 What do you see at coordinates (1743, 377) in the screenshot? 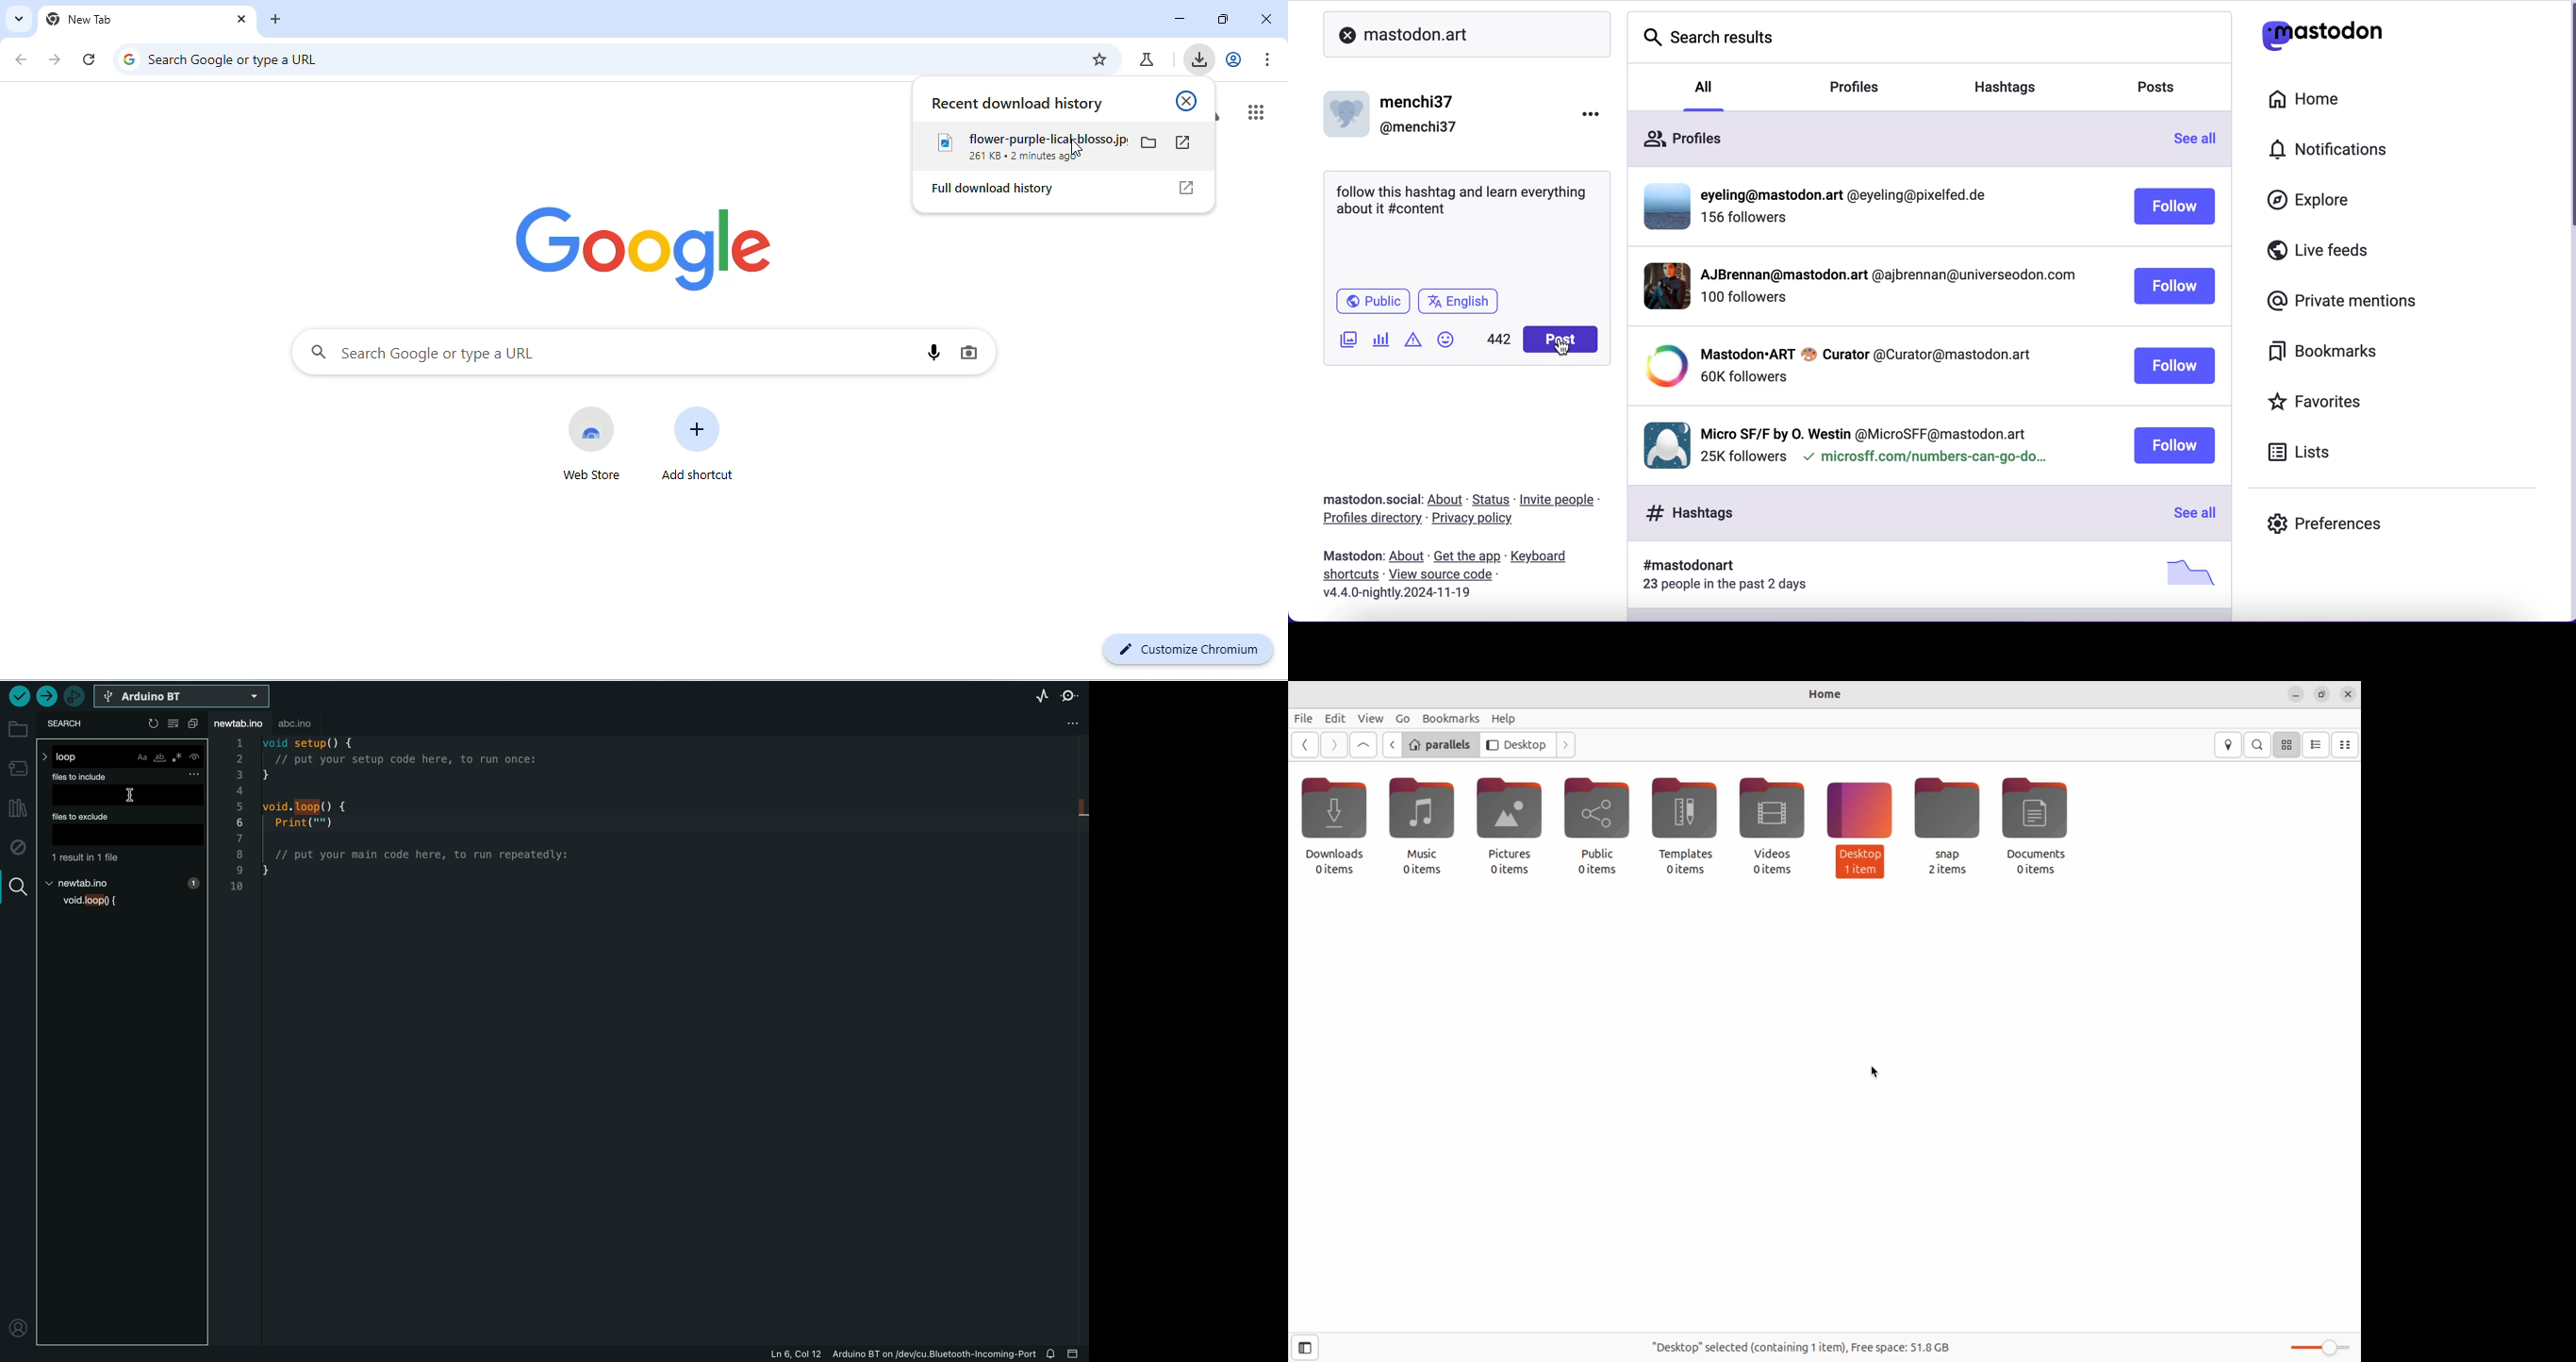
I see `followers` at bounding box center [1743, 377].